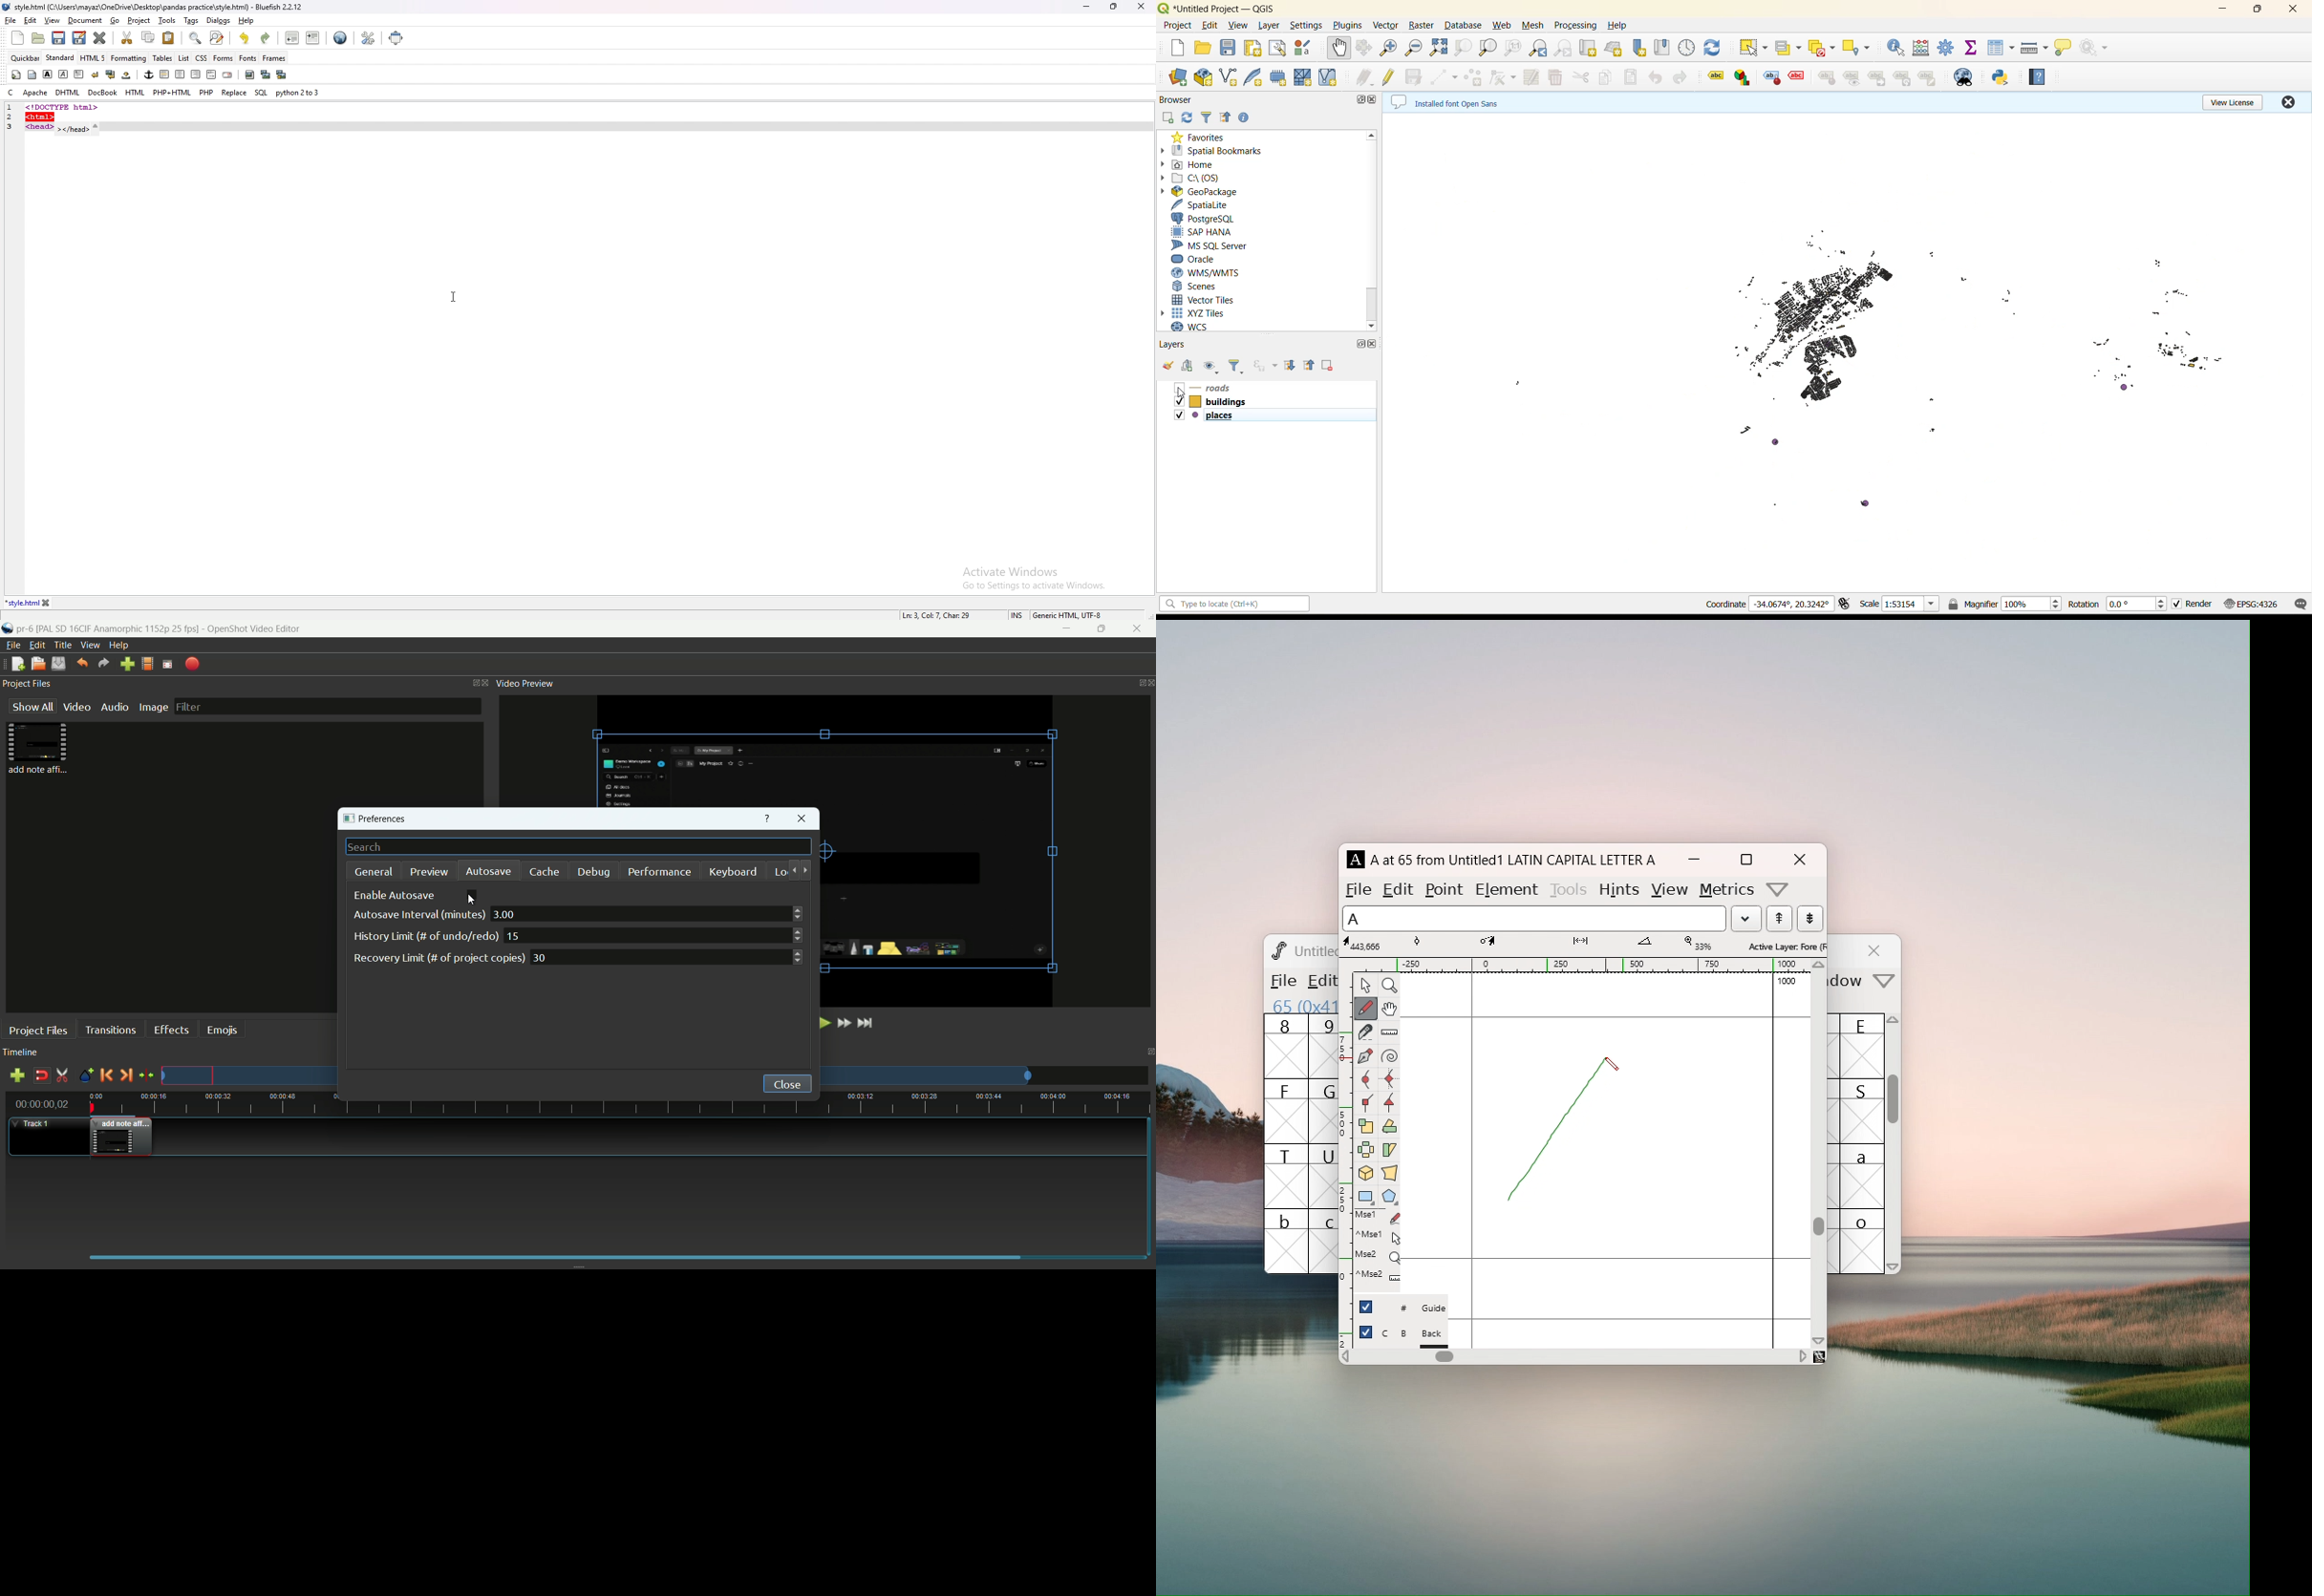 This screenshot has height=1596, width=2324. I want to click on tangent, so click(1416, 943).